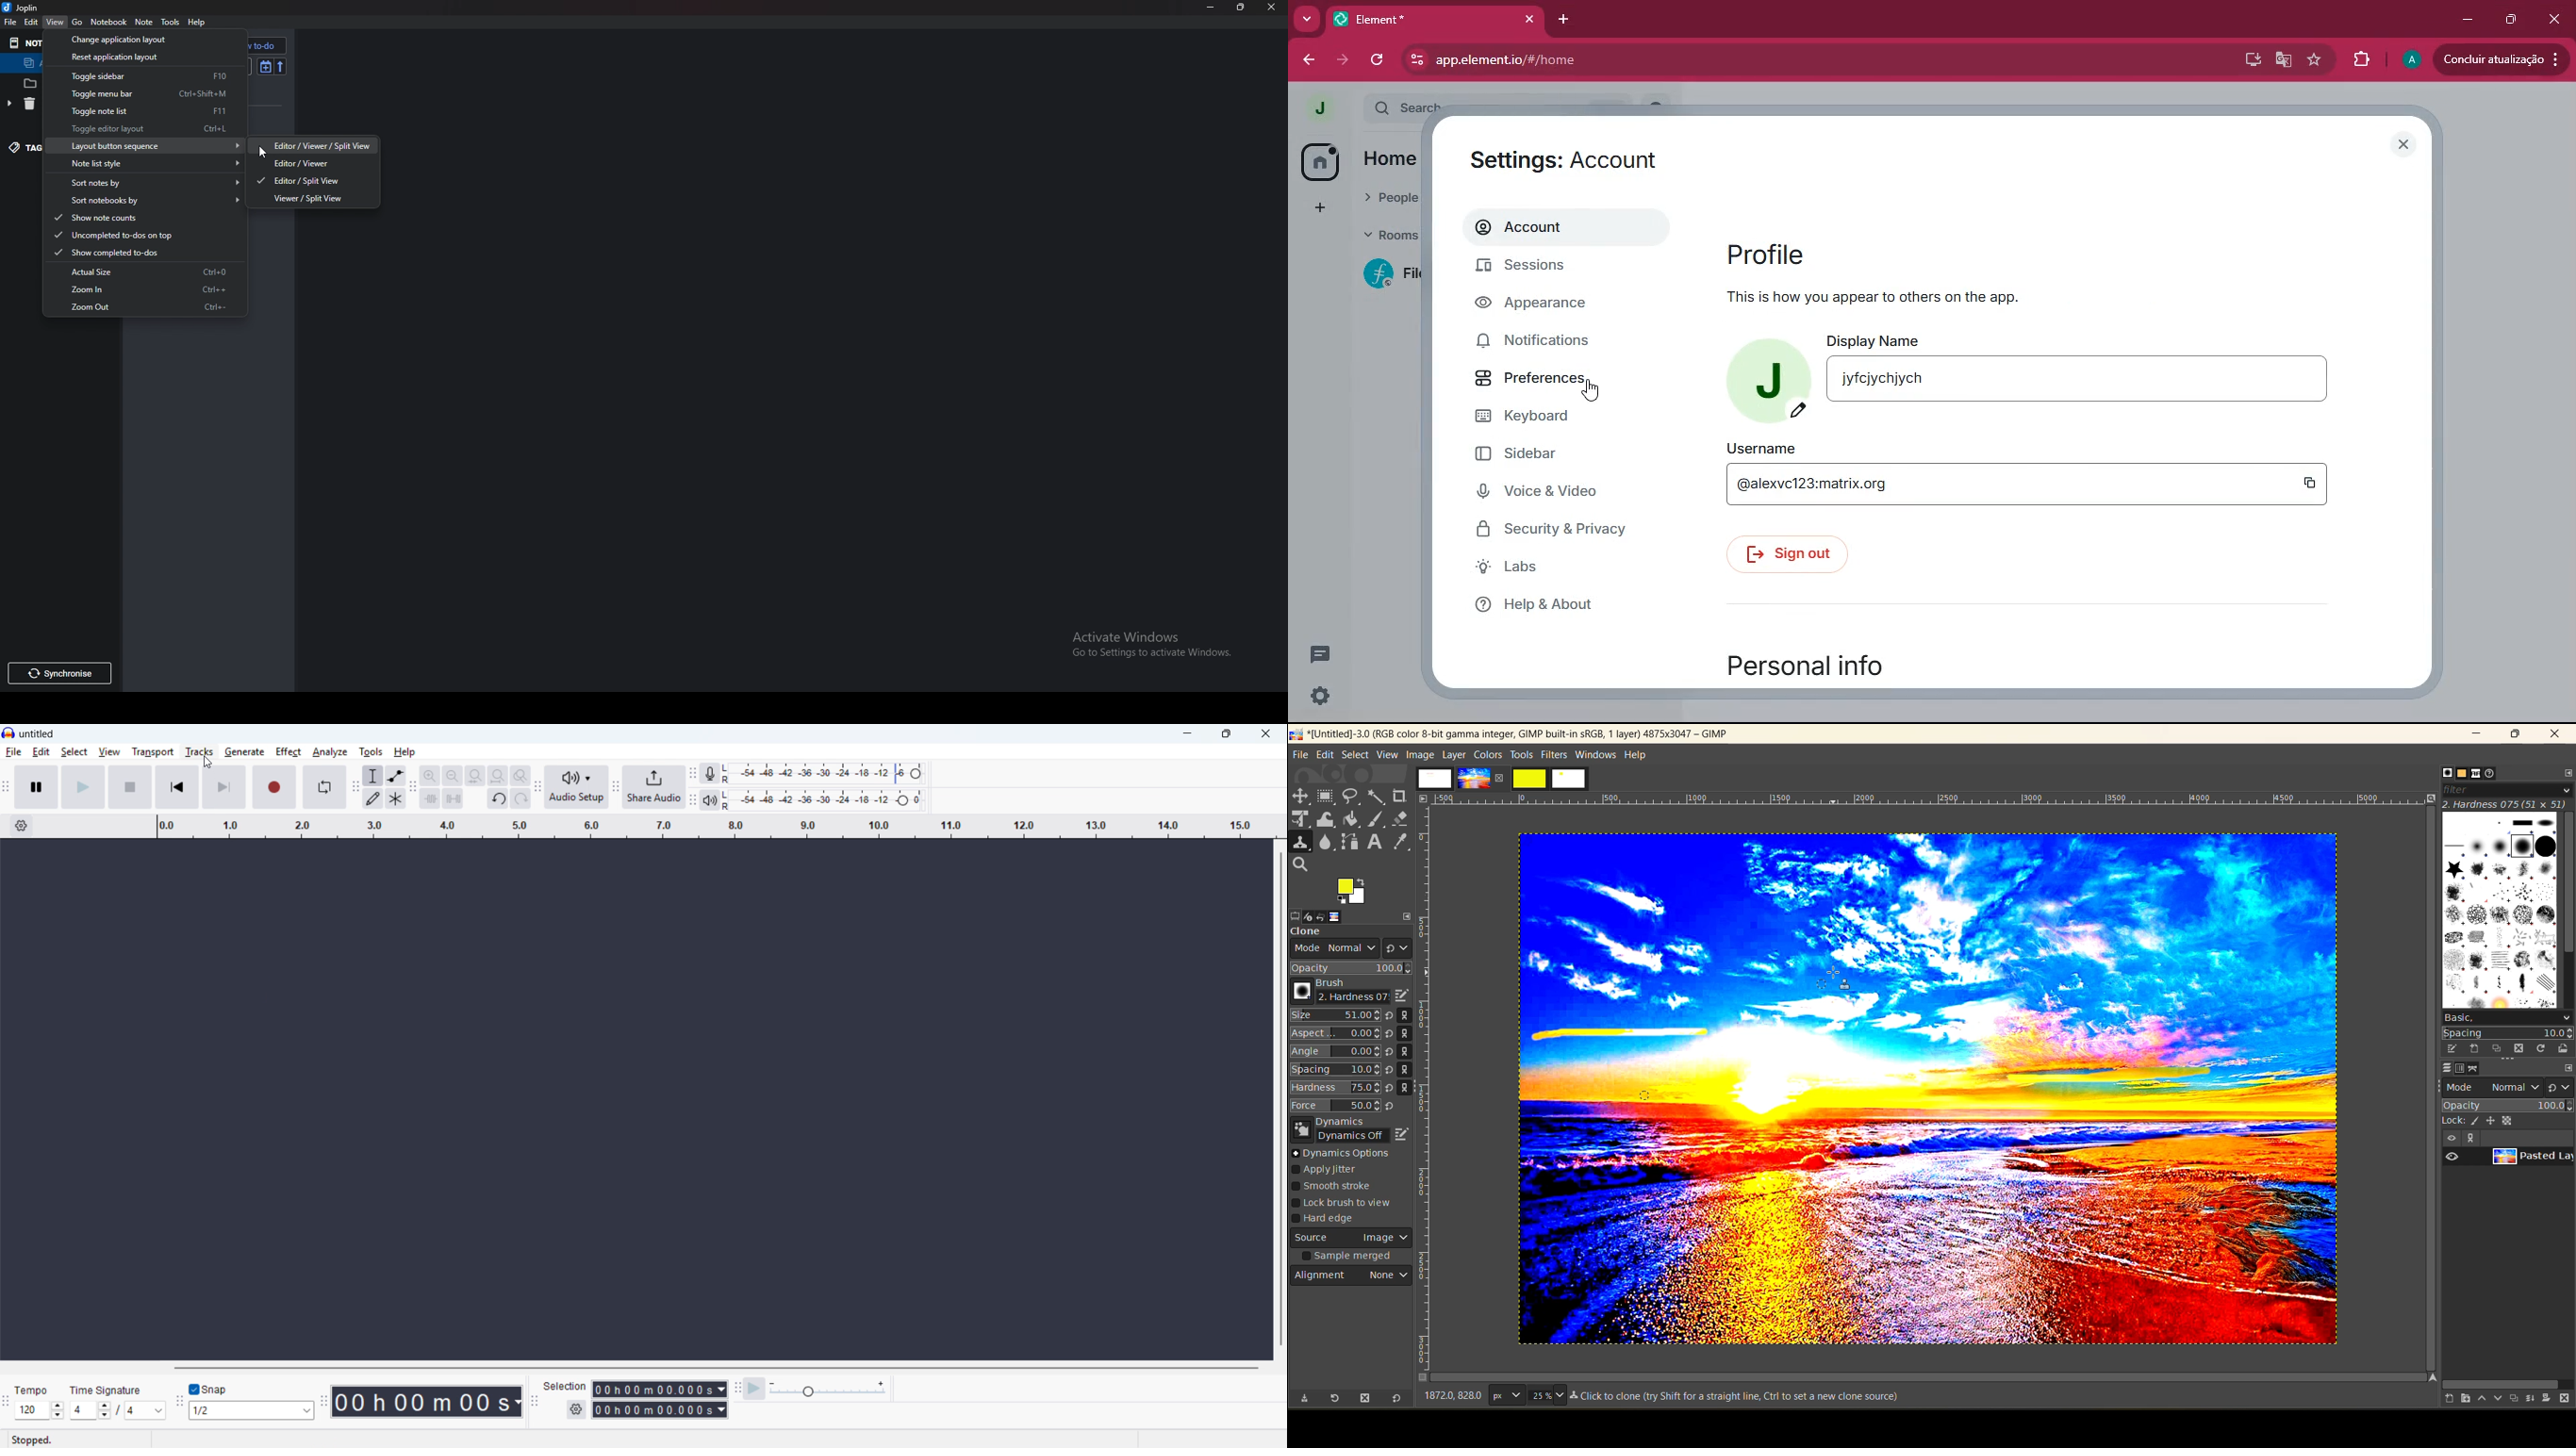 This screenshot has height=1456, width=2576. I want to click on mode, so click(2493, 1086).